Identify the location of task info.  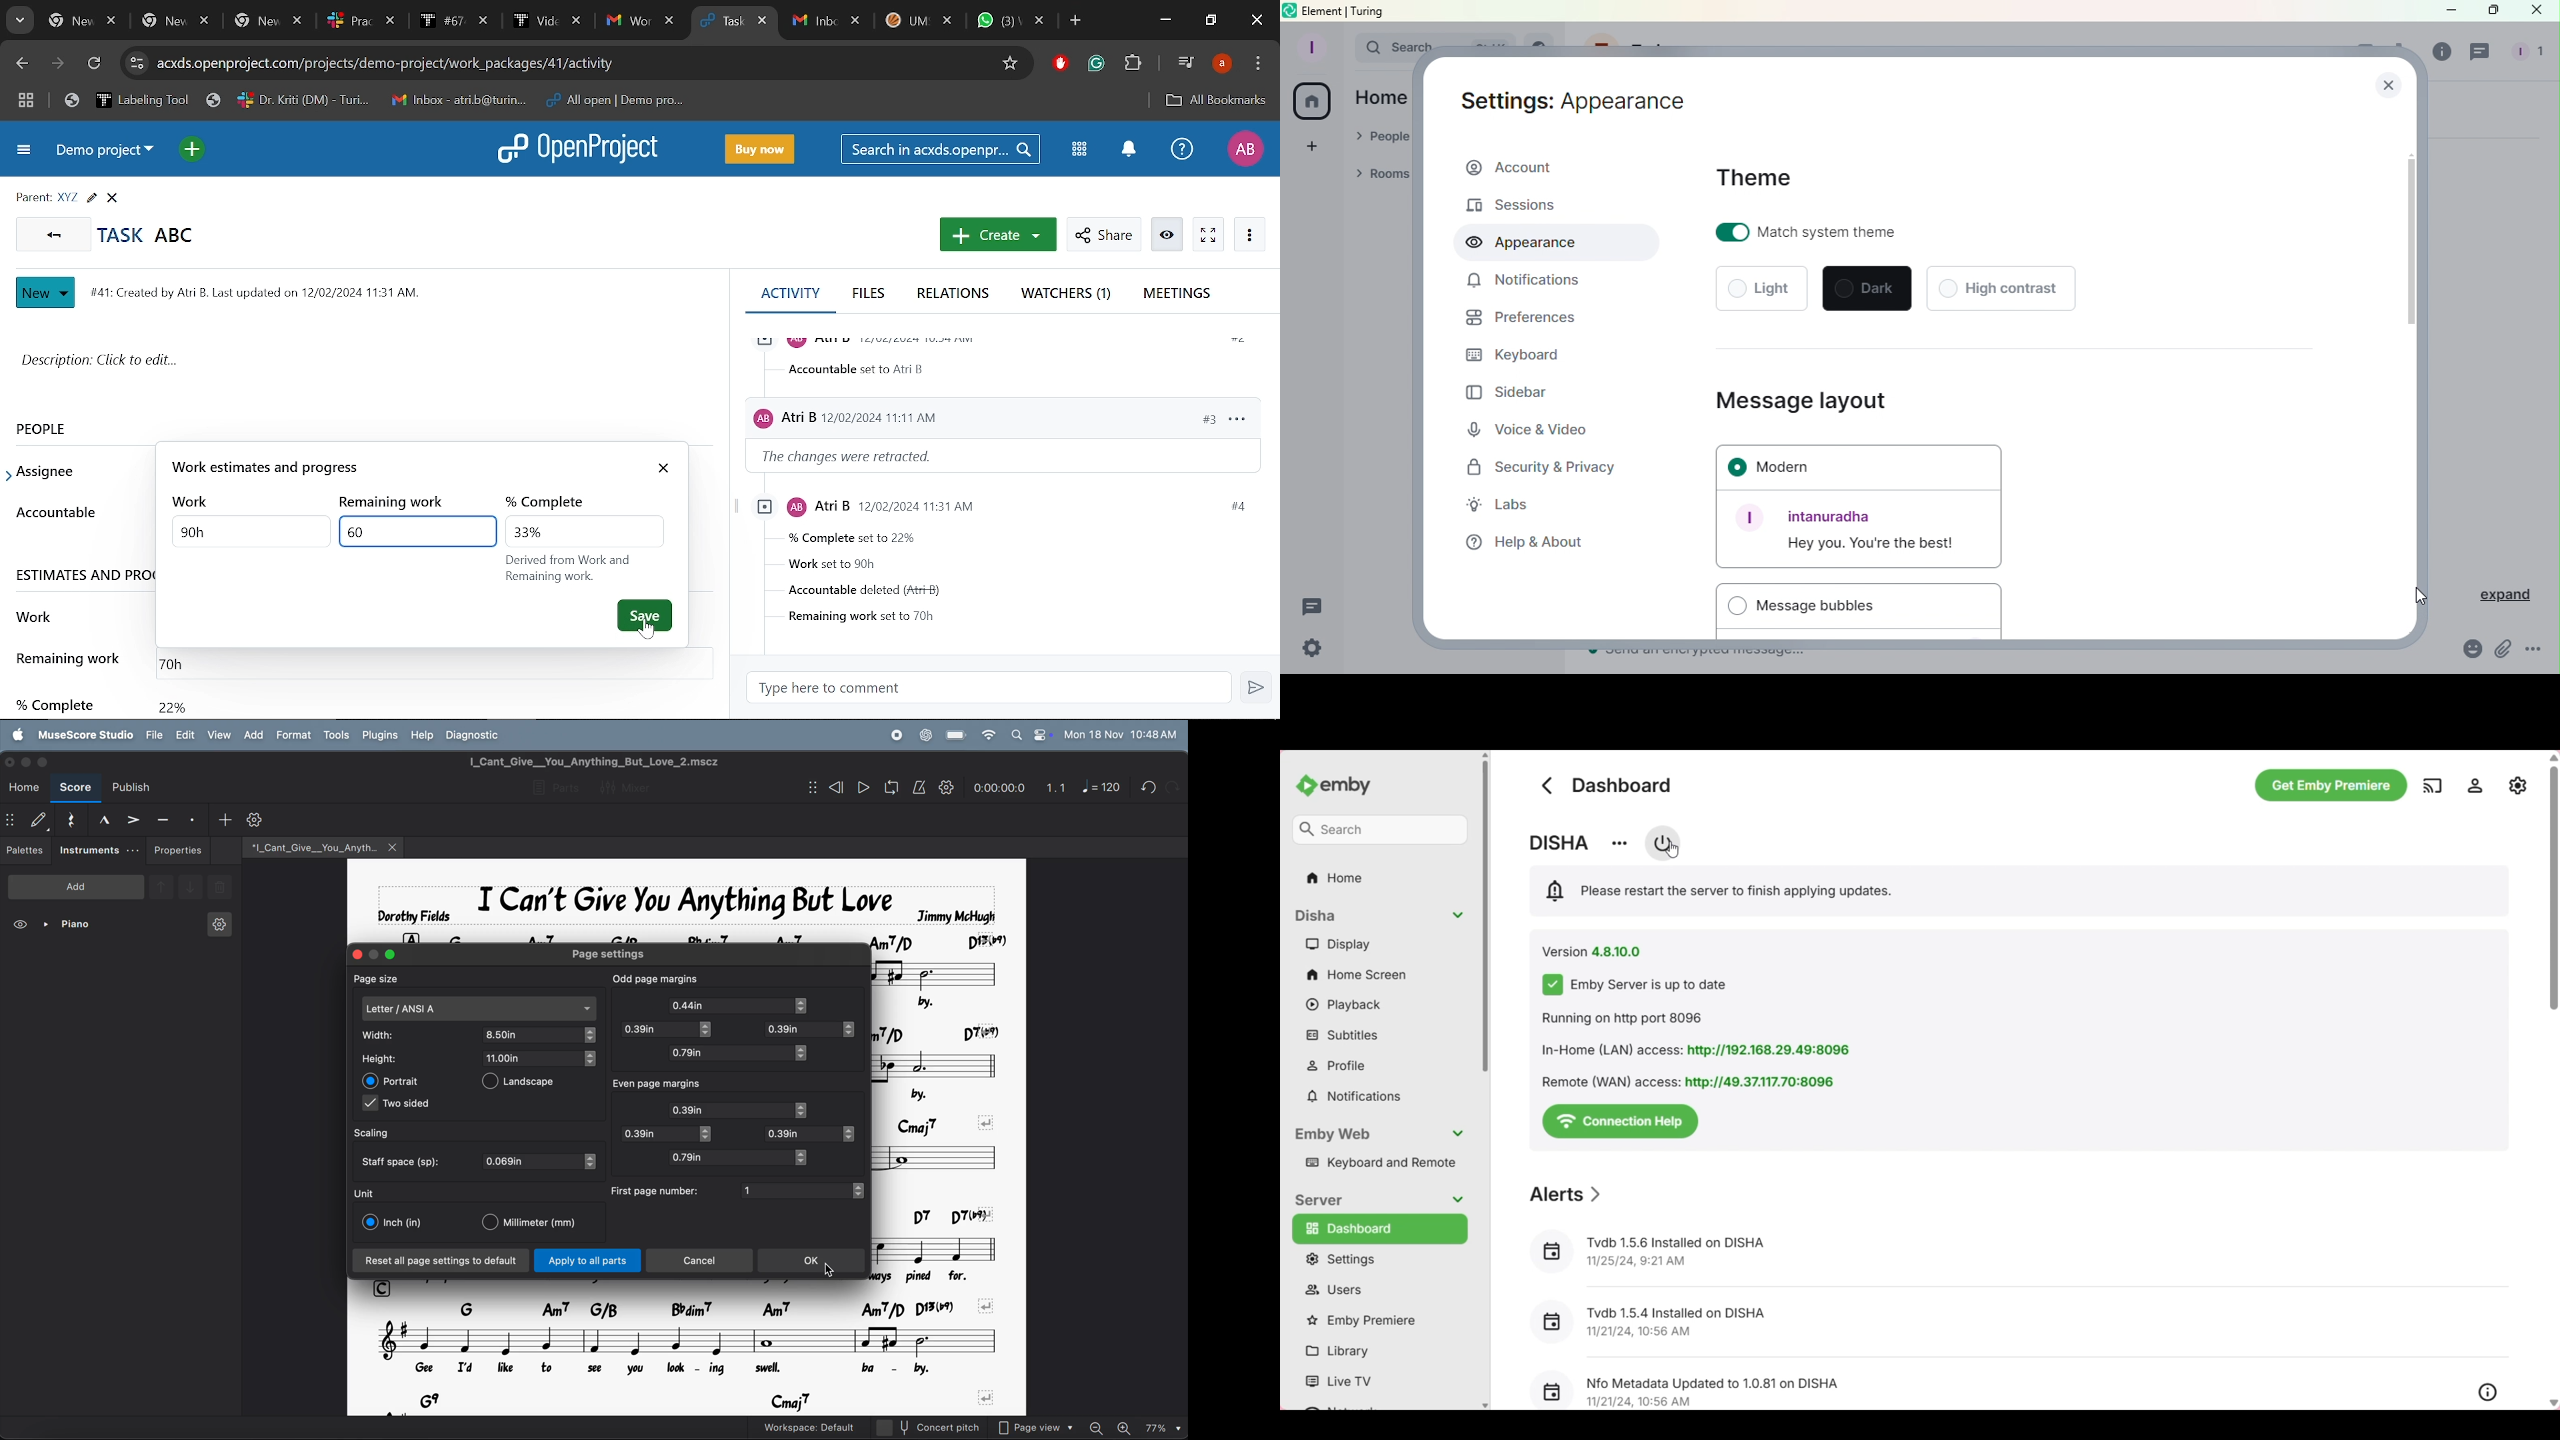
(263, 290).